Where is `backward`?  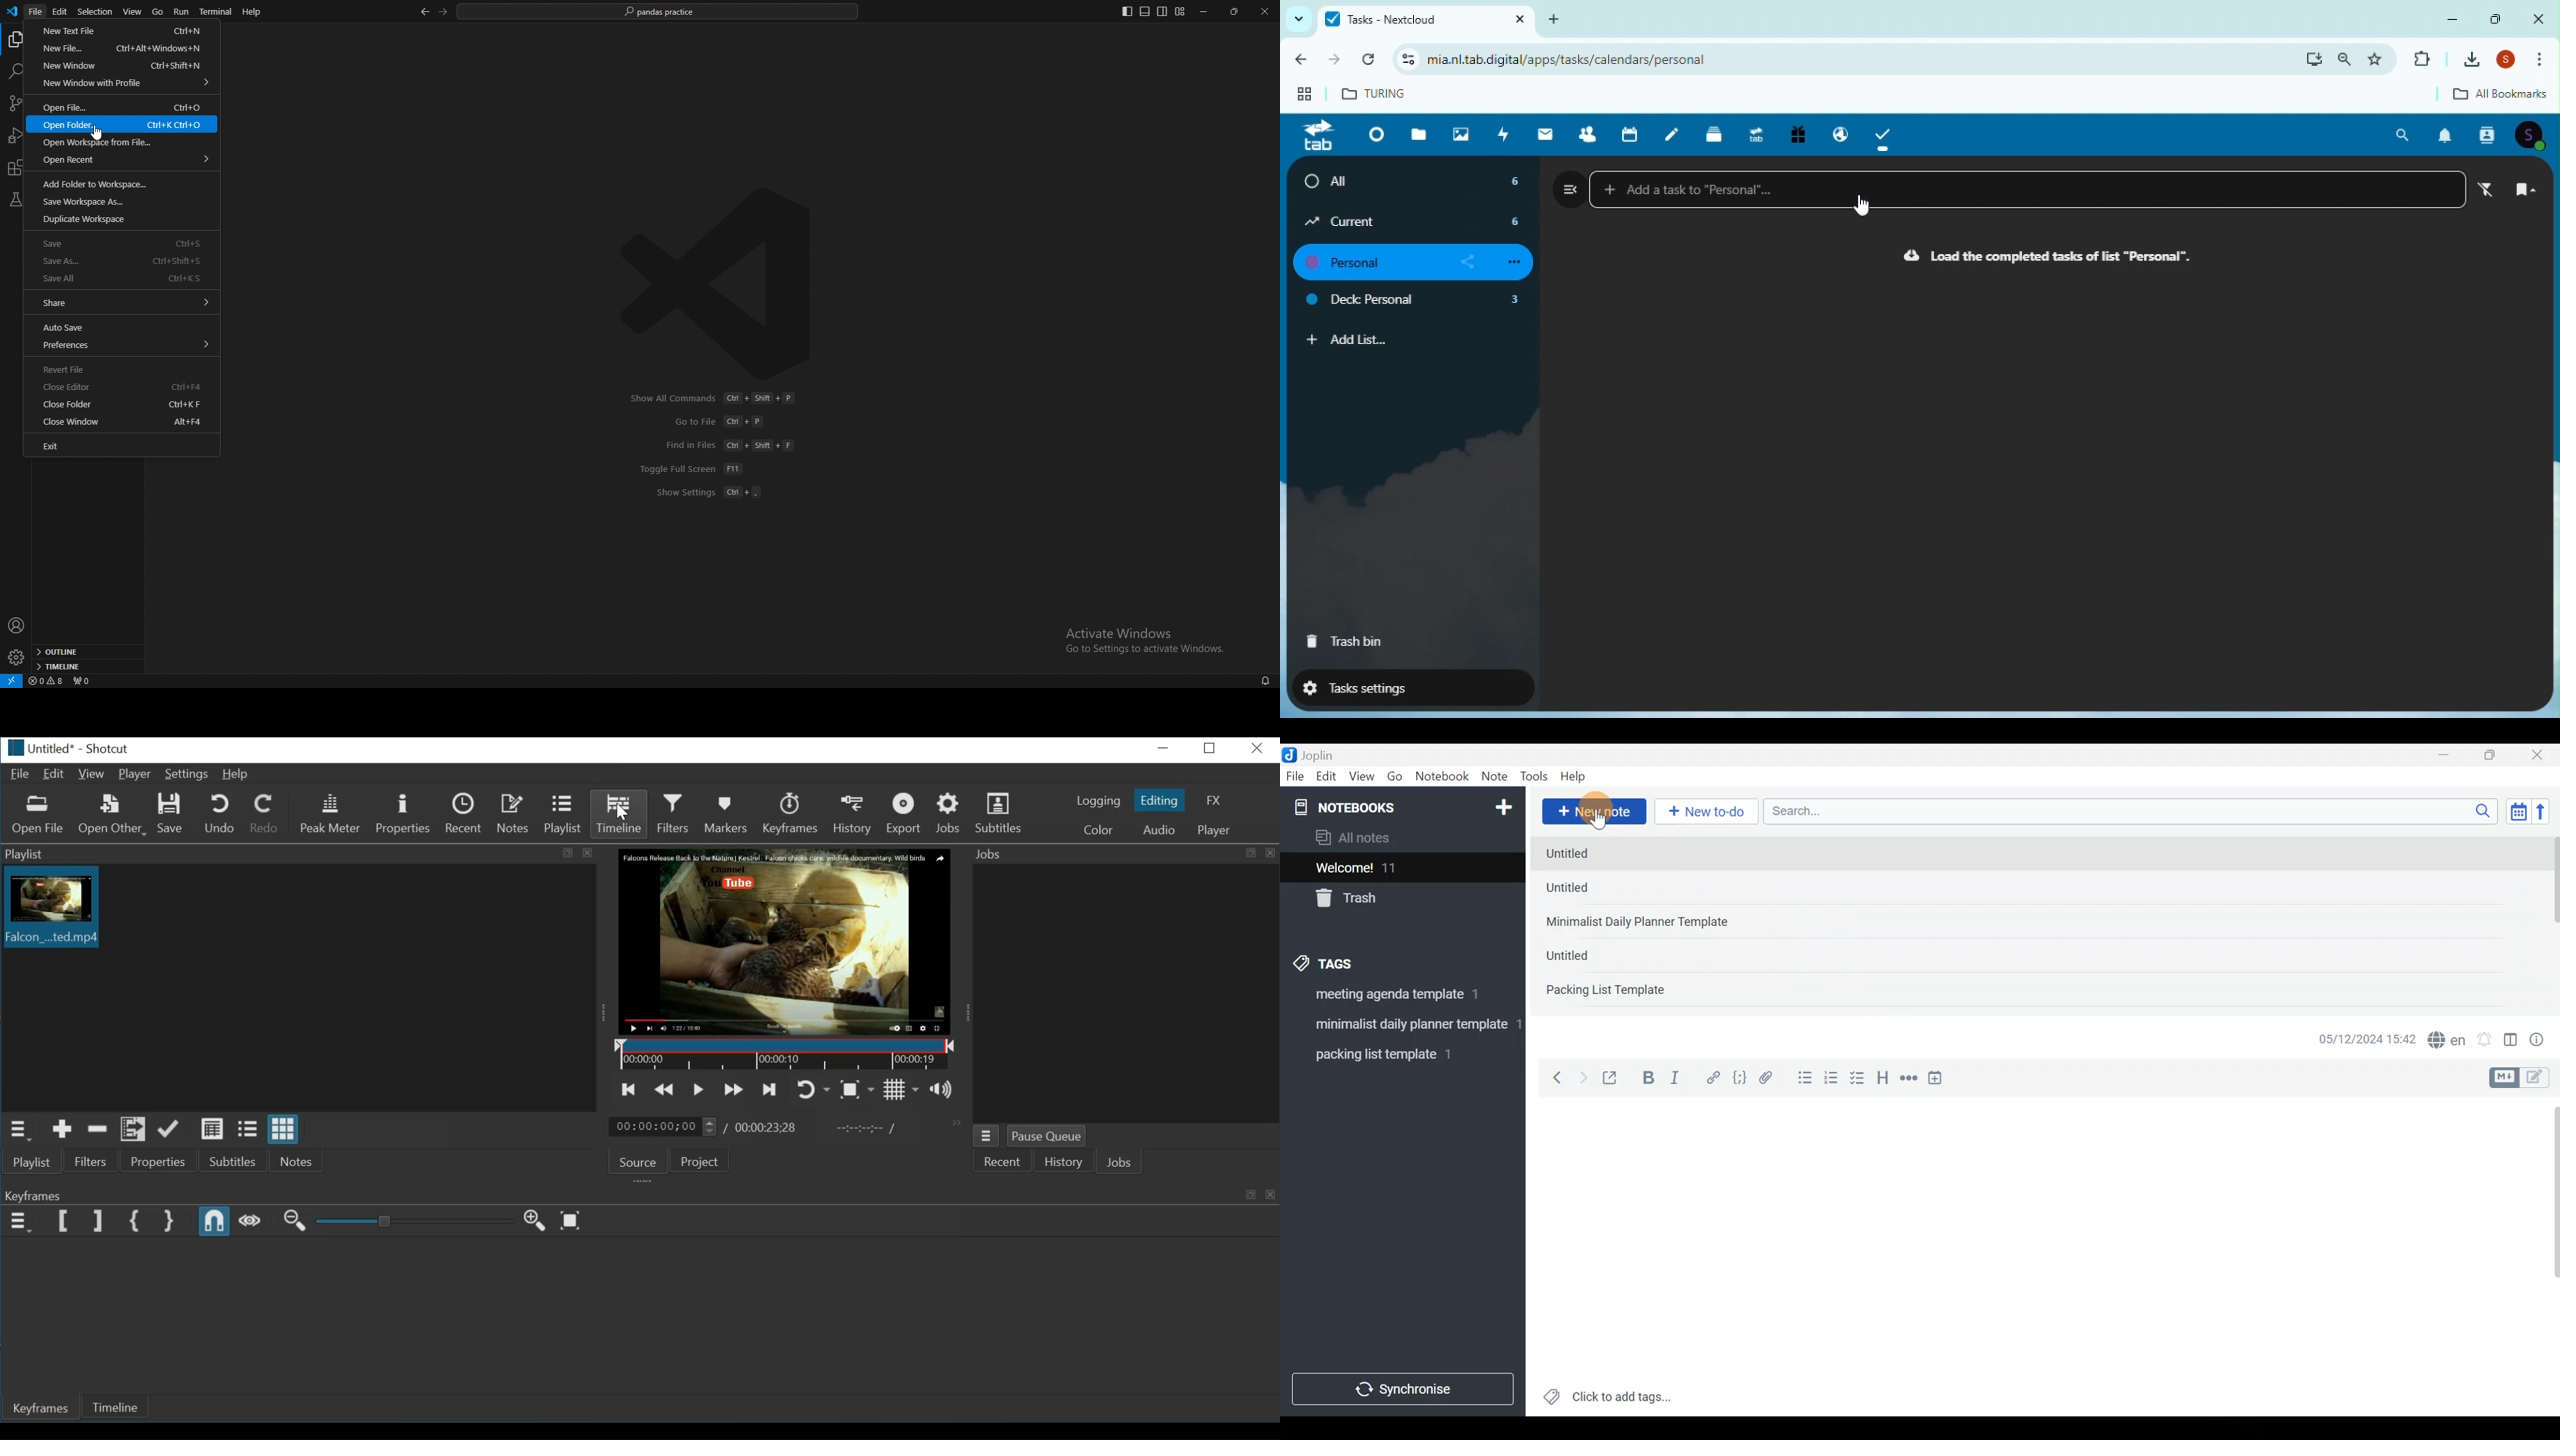
backward is located at coordinates (1298, 63).